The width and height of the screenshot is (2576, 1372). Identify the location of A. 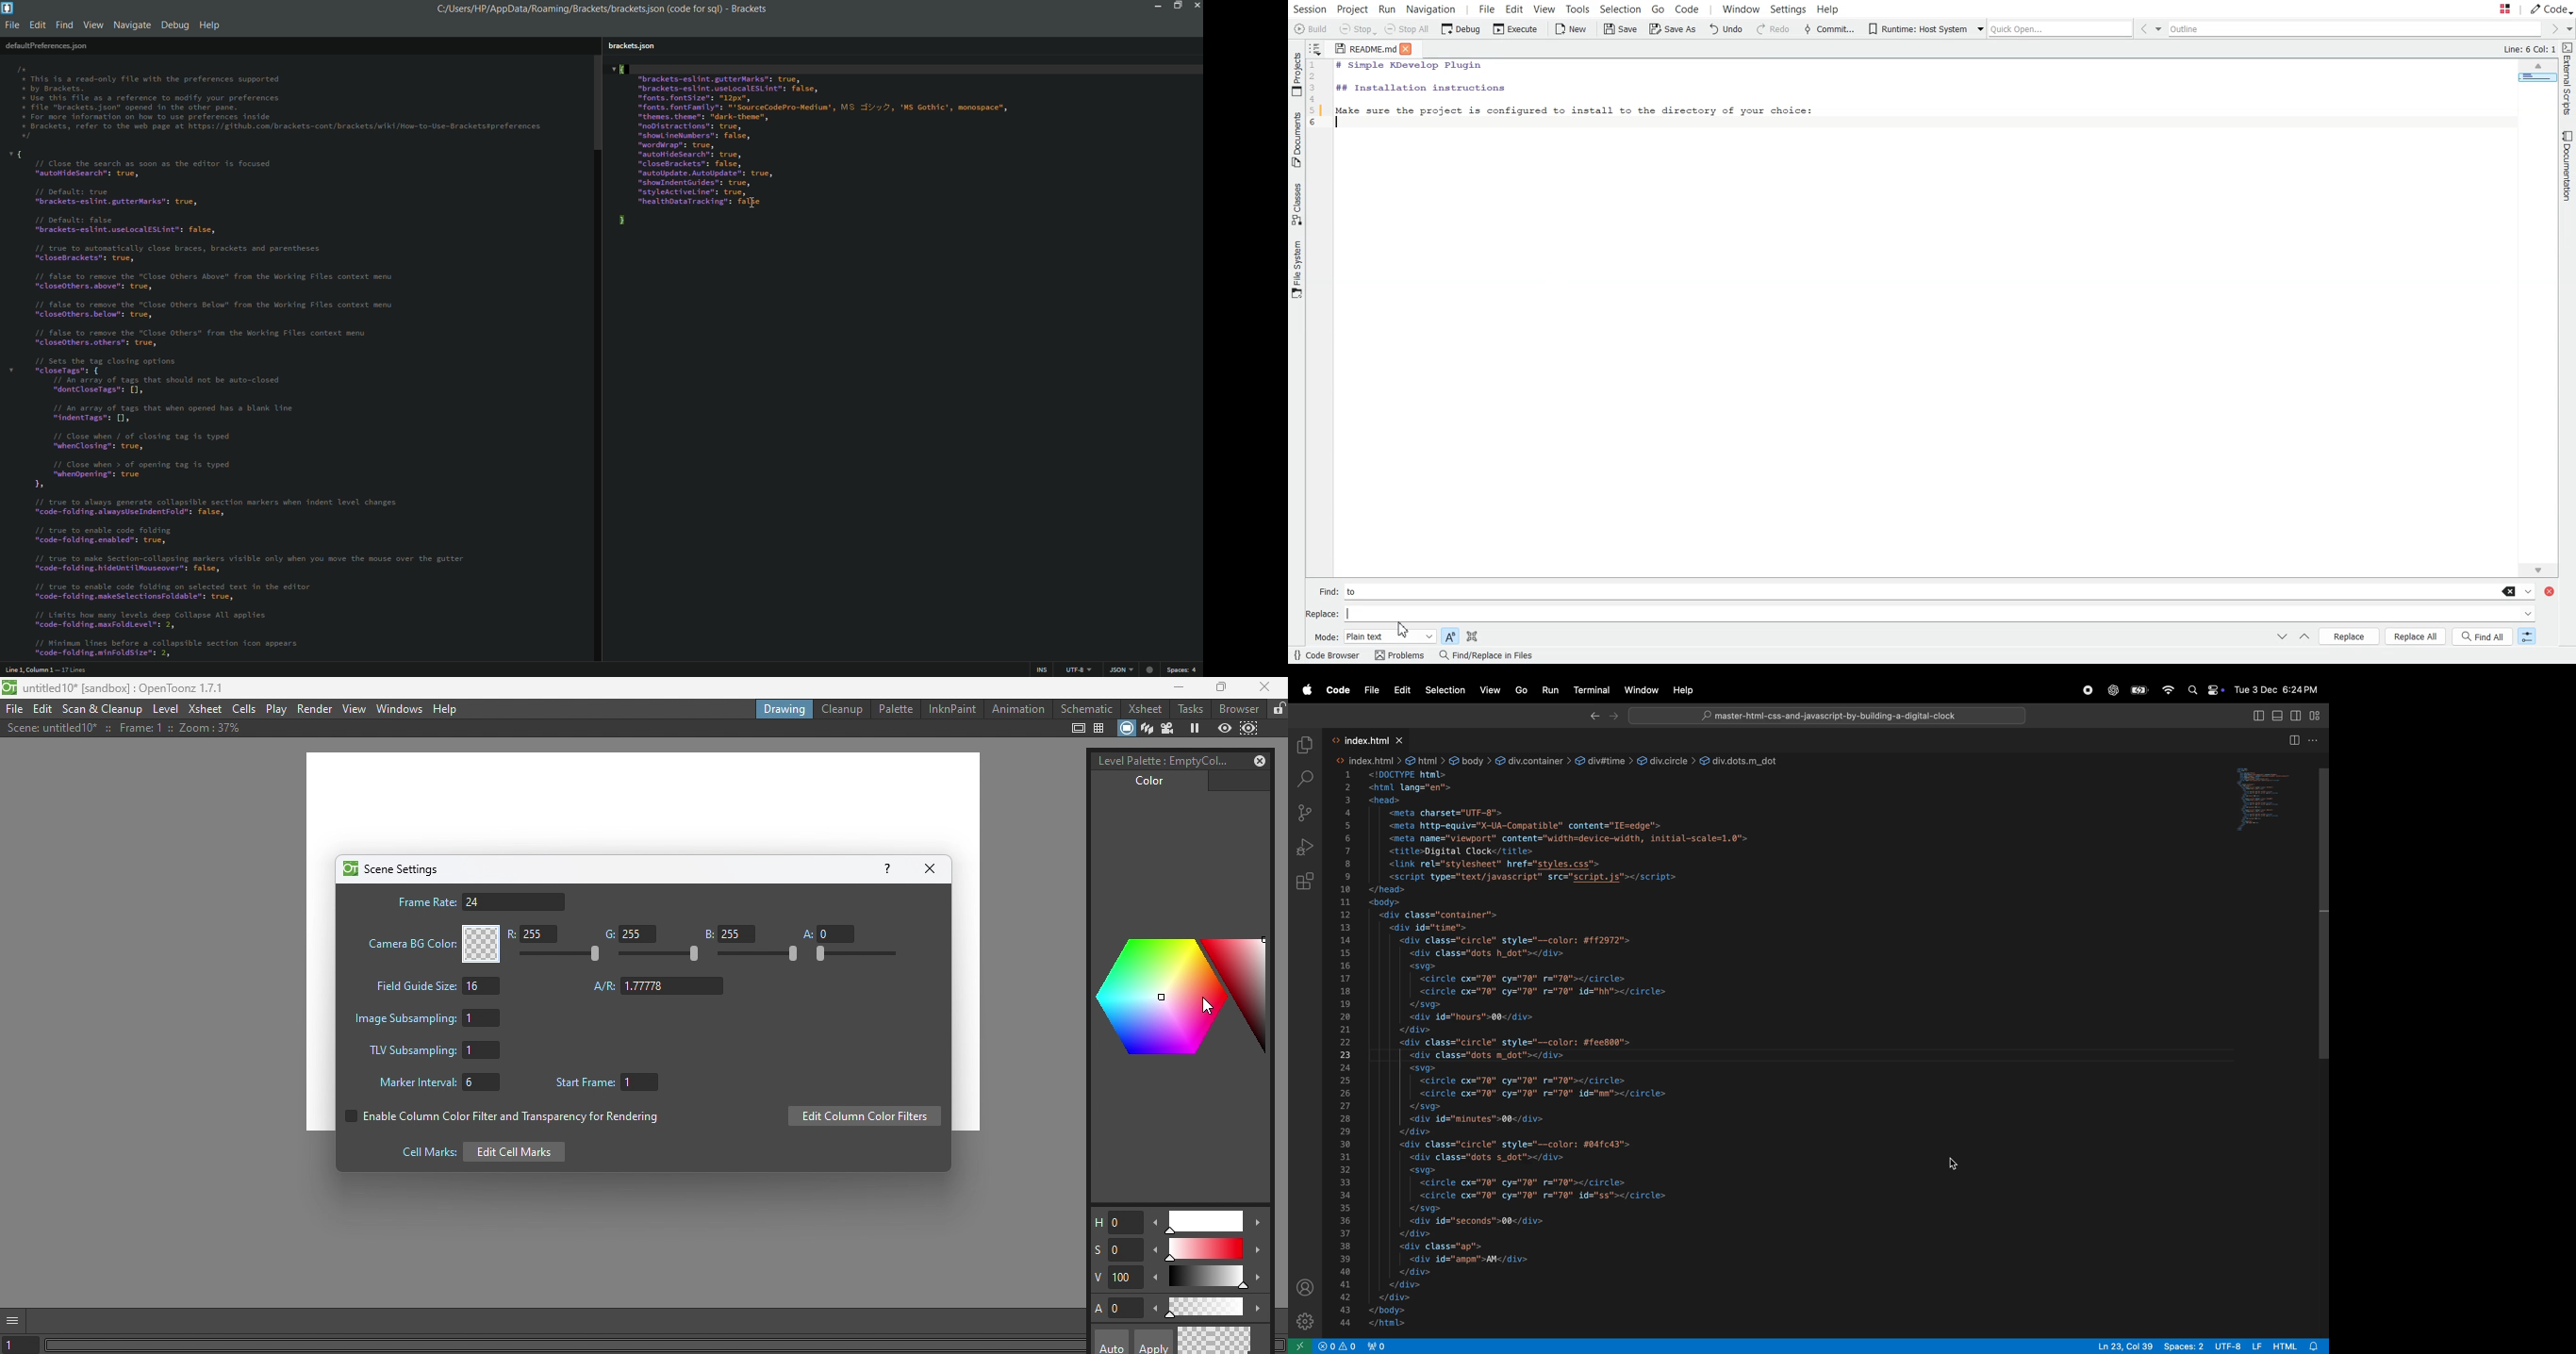
(828, 933).